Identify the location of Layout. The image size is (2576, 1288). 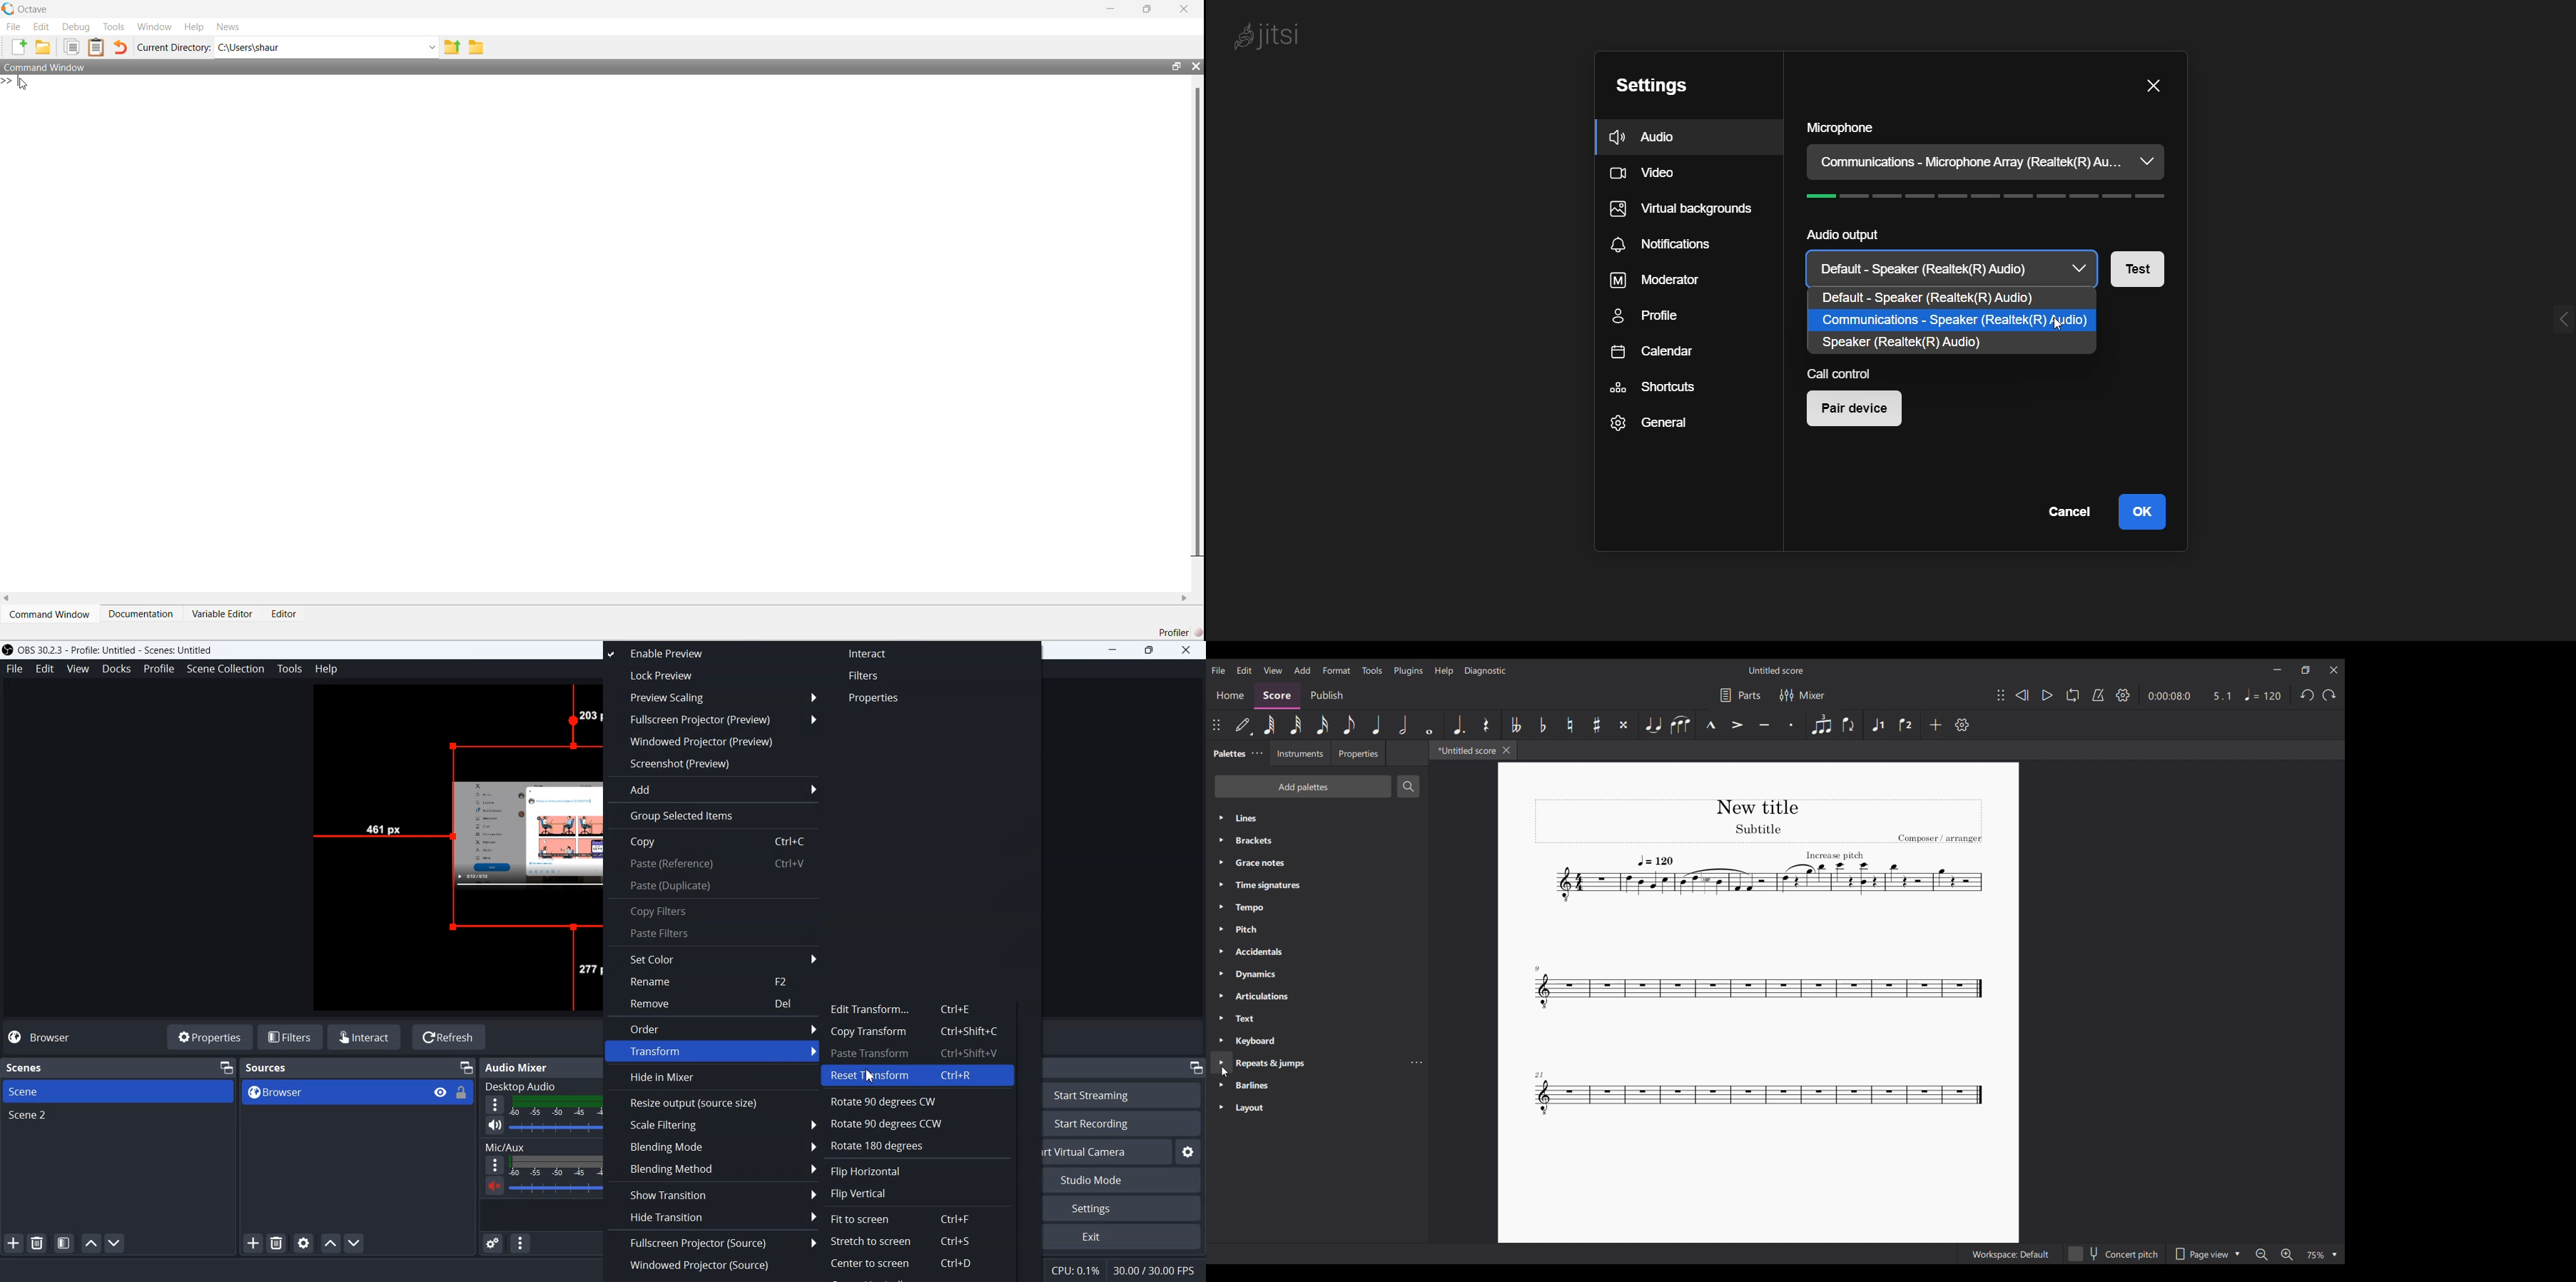
(1317, 1108).